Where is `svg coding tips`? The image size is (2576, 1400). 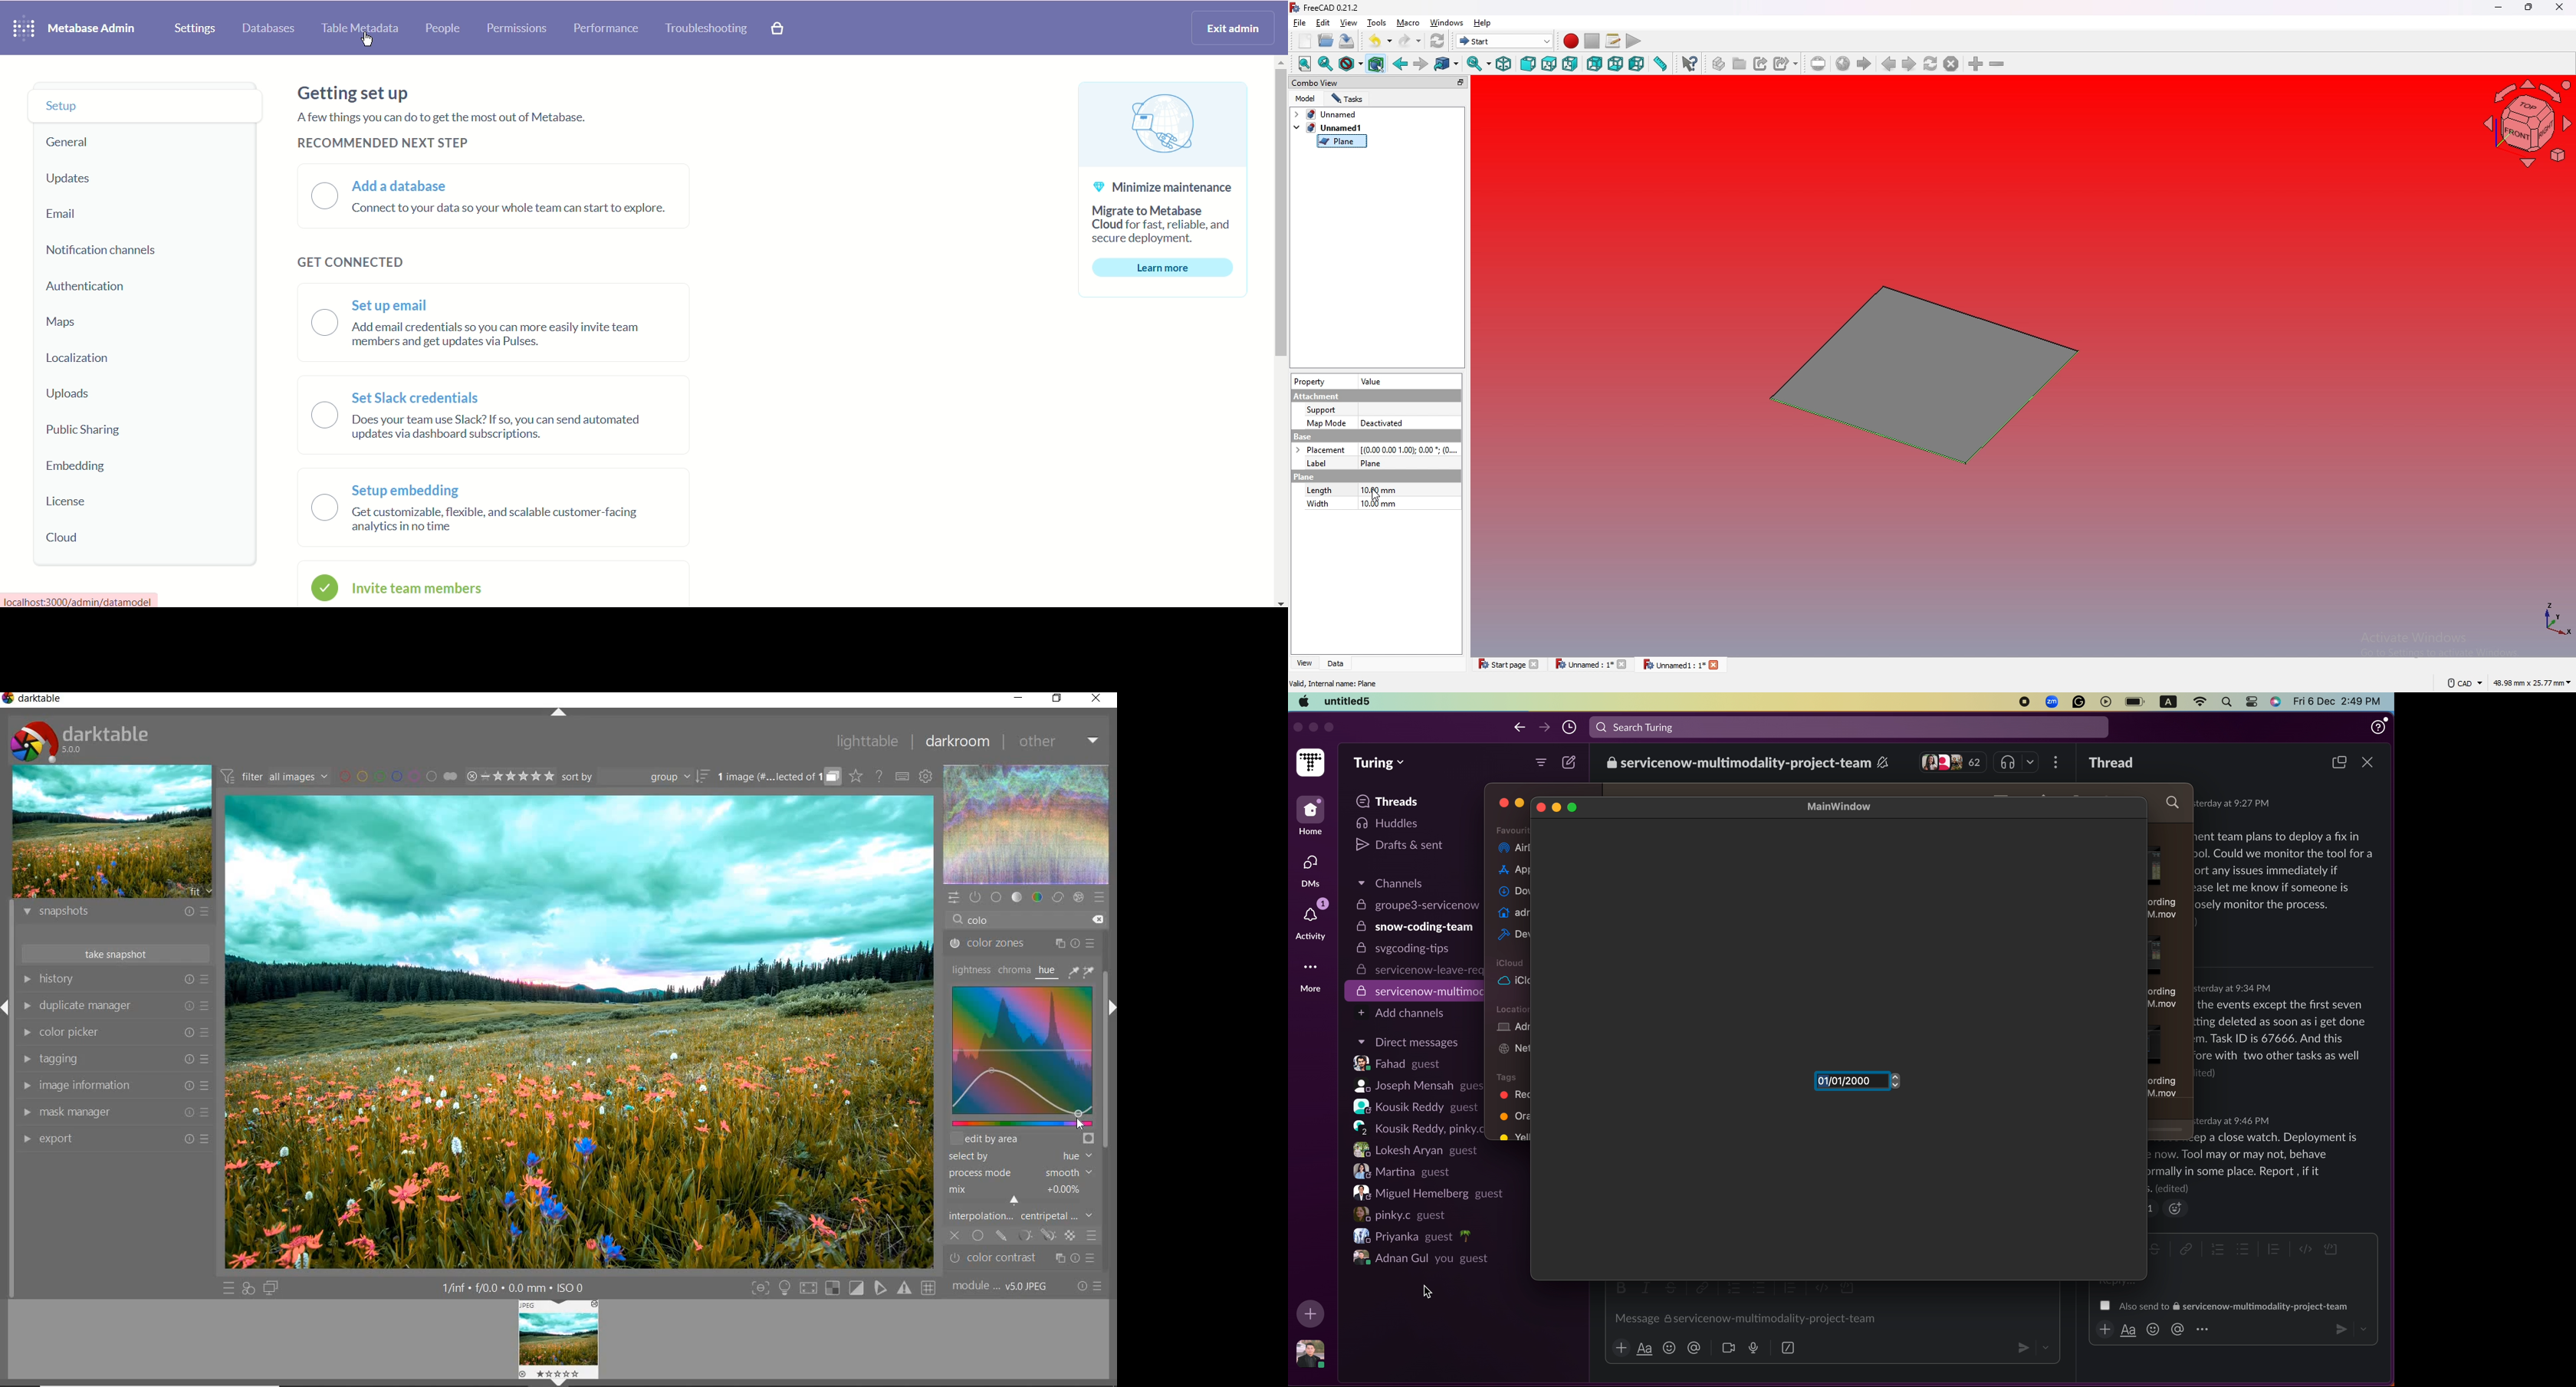
svg coding tips is located at coordinates (1408, 951).